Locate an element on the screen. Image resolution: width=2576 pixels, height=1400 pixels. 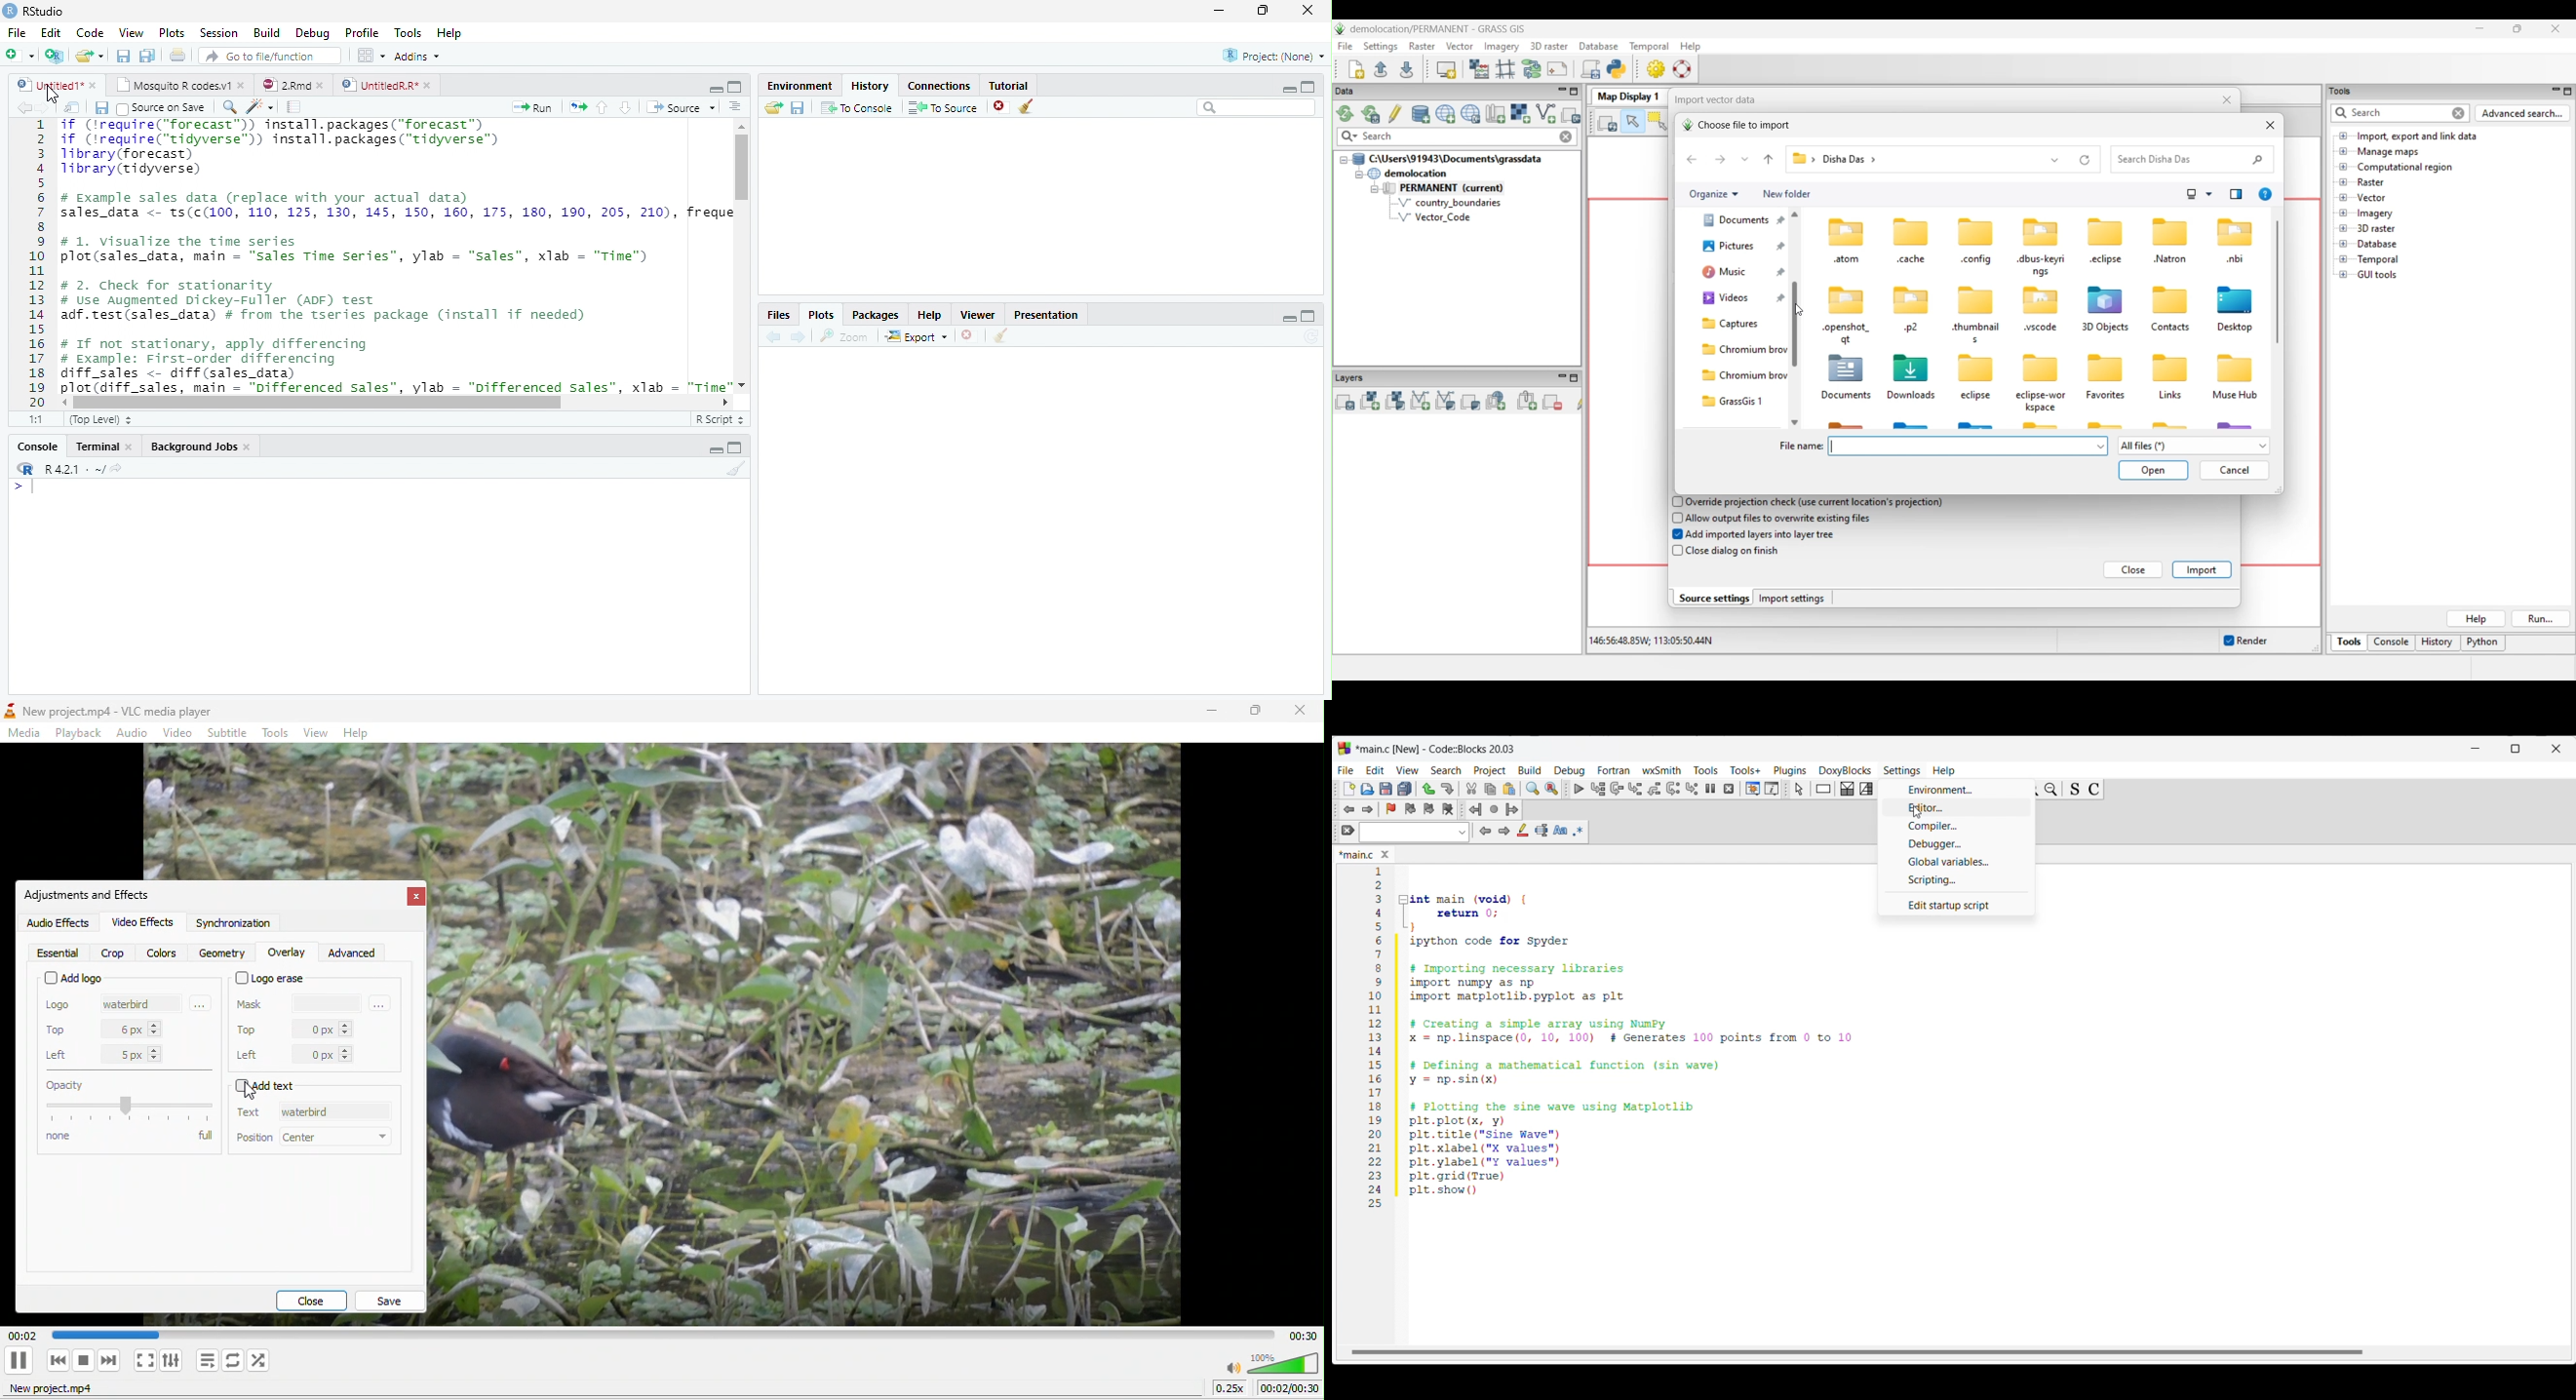
Typing indicator is located at coordinates (27, 489).